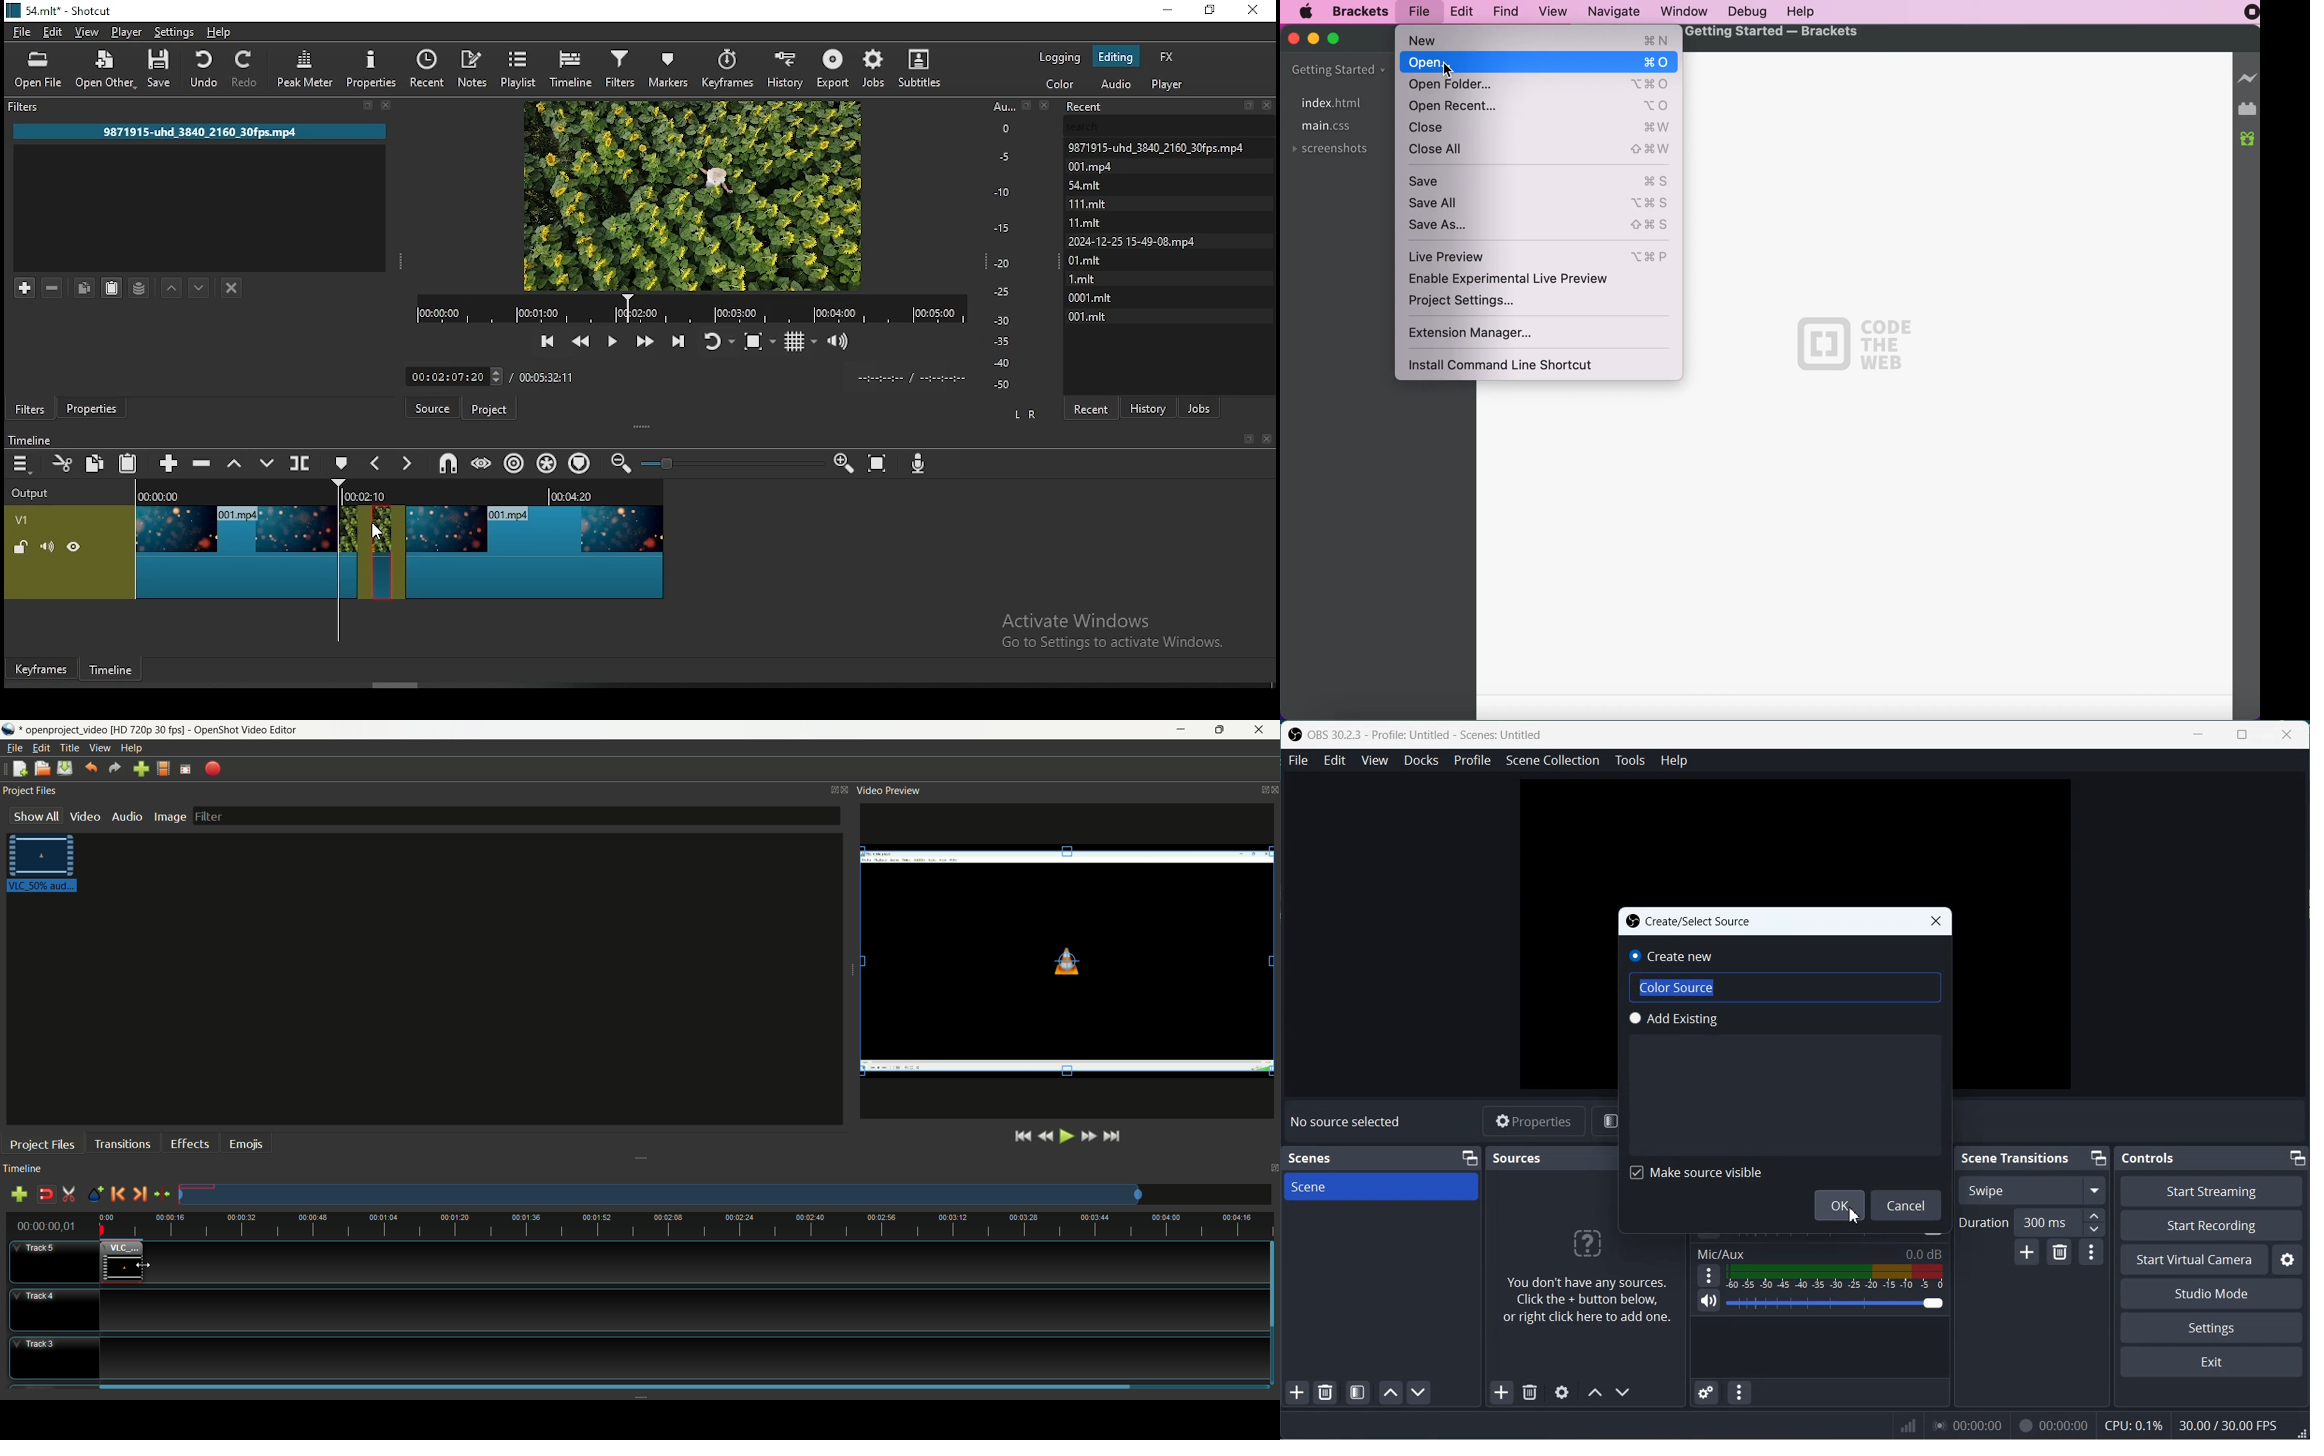 This screenshot has width=2324, height=1456. Describe the element at coordinates (2061, 1223) in the screenshot. I see `300 ms` at that location.